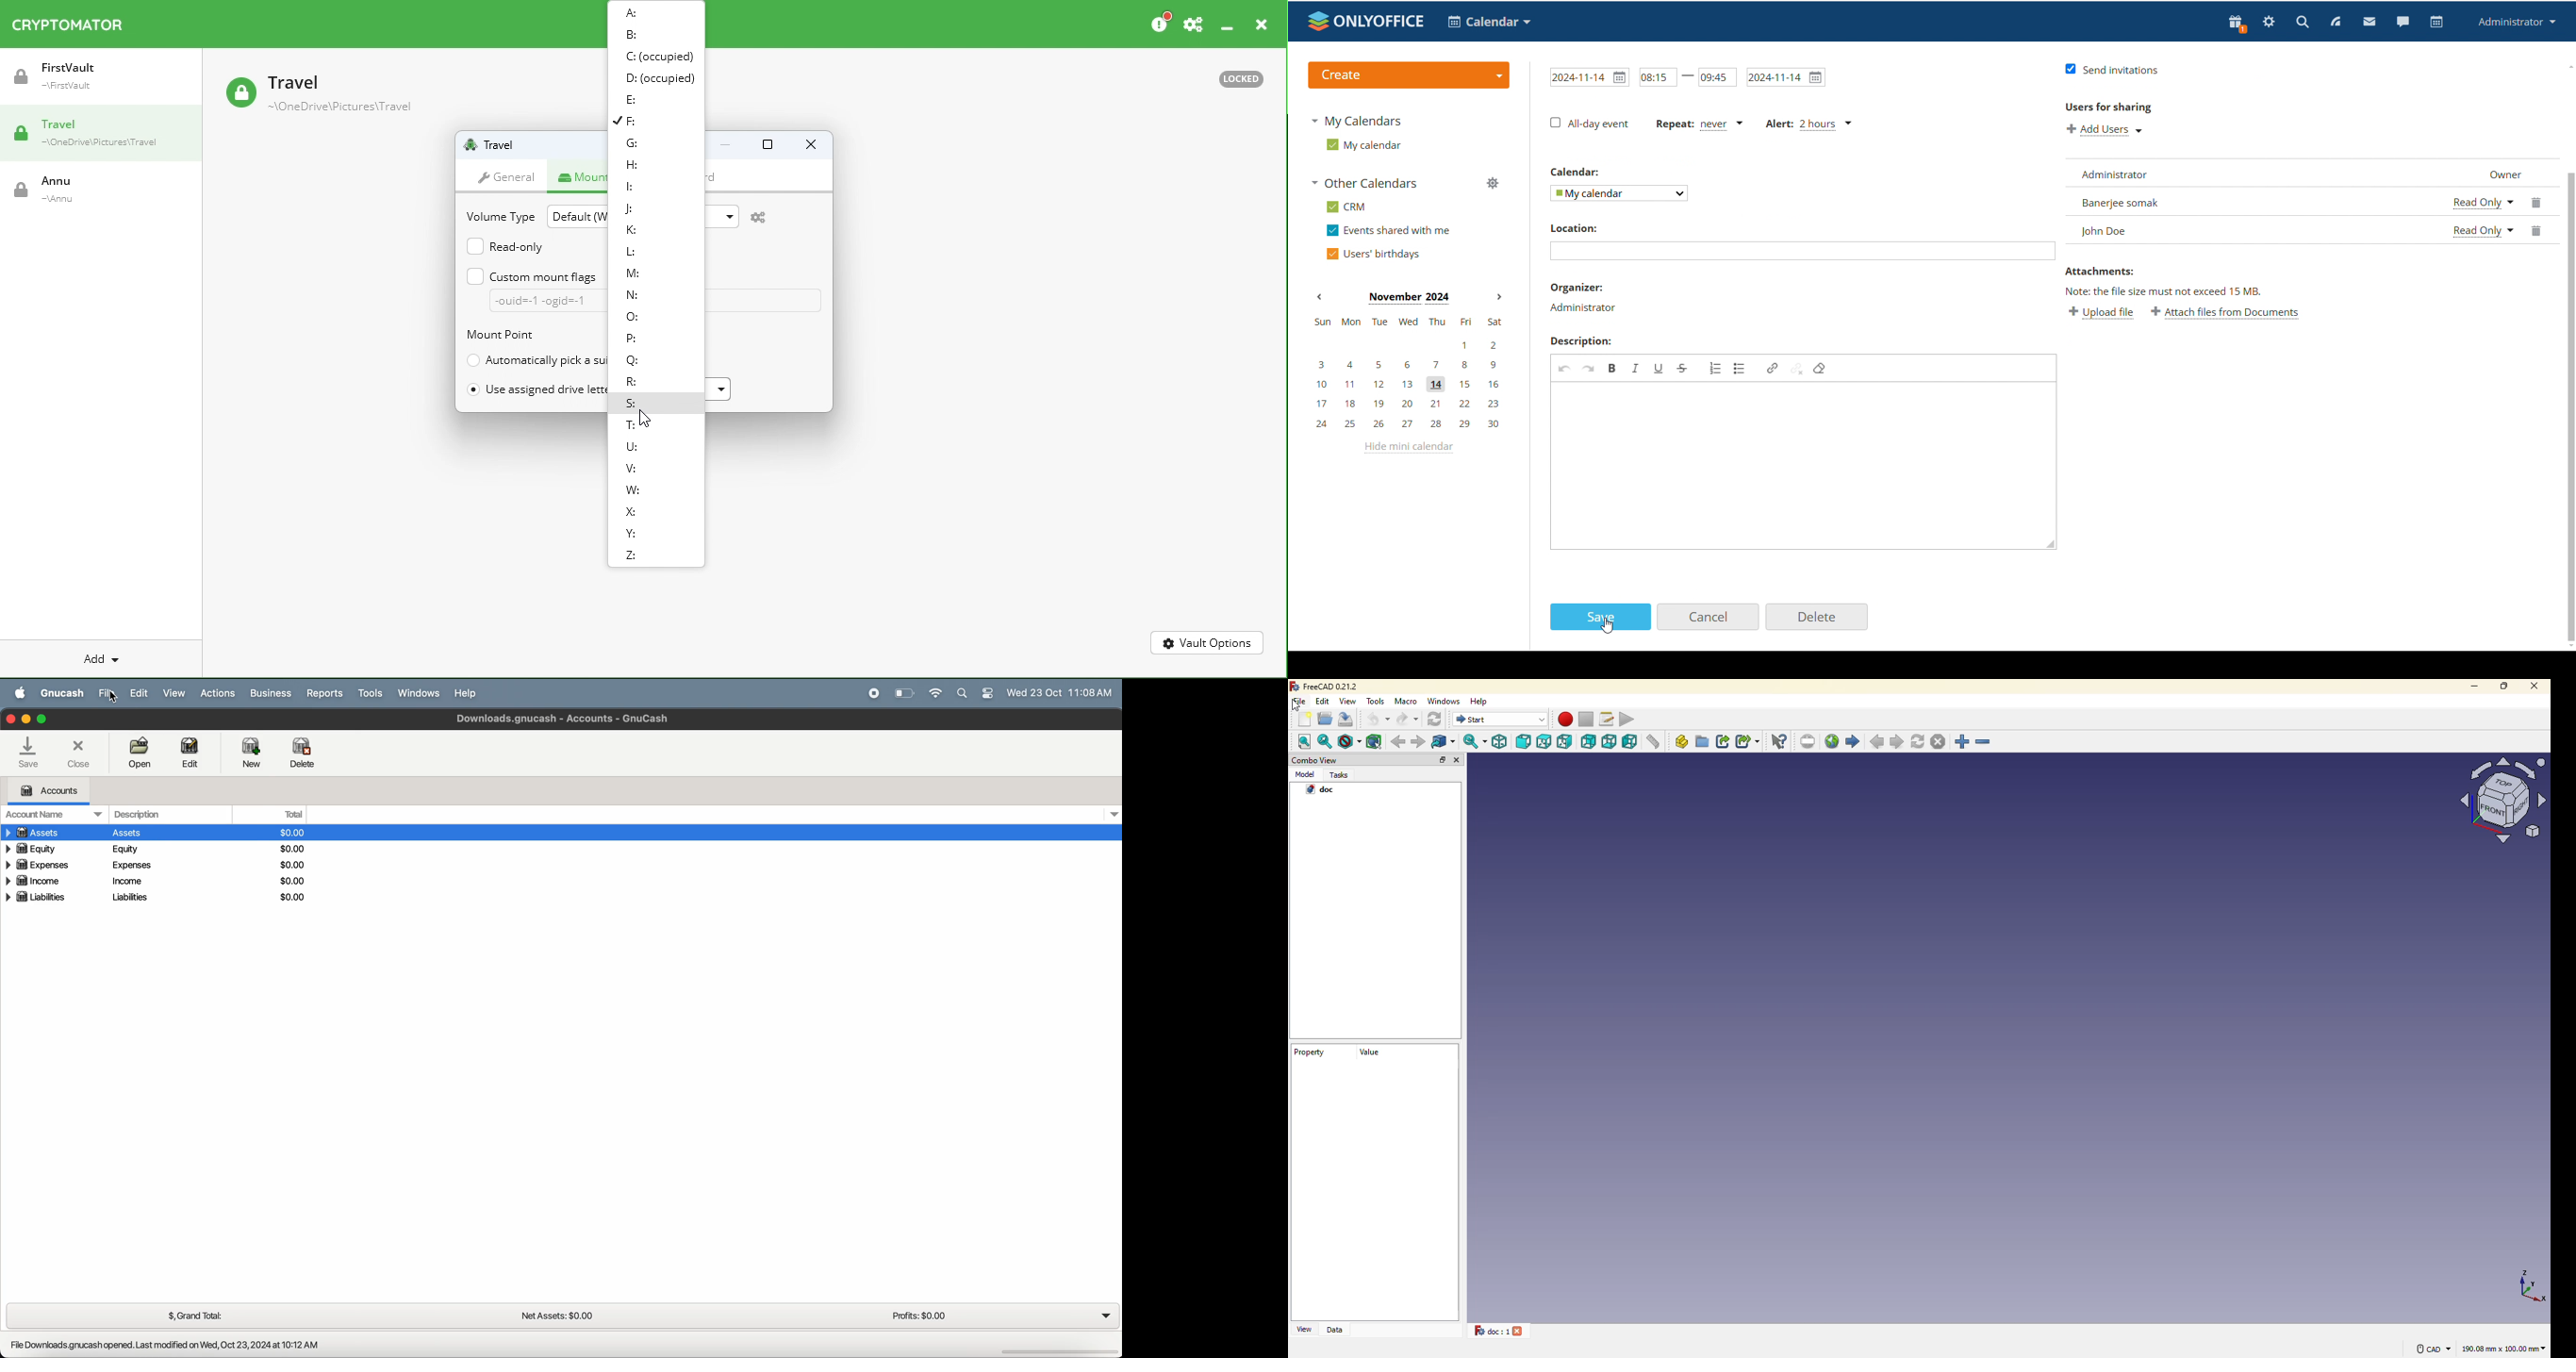 This screenshot has width=2576, height=1372. I want to click on combo view, so click(1314, 761).